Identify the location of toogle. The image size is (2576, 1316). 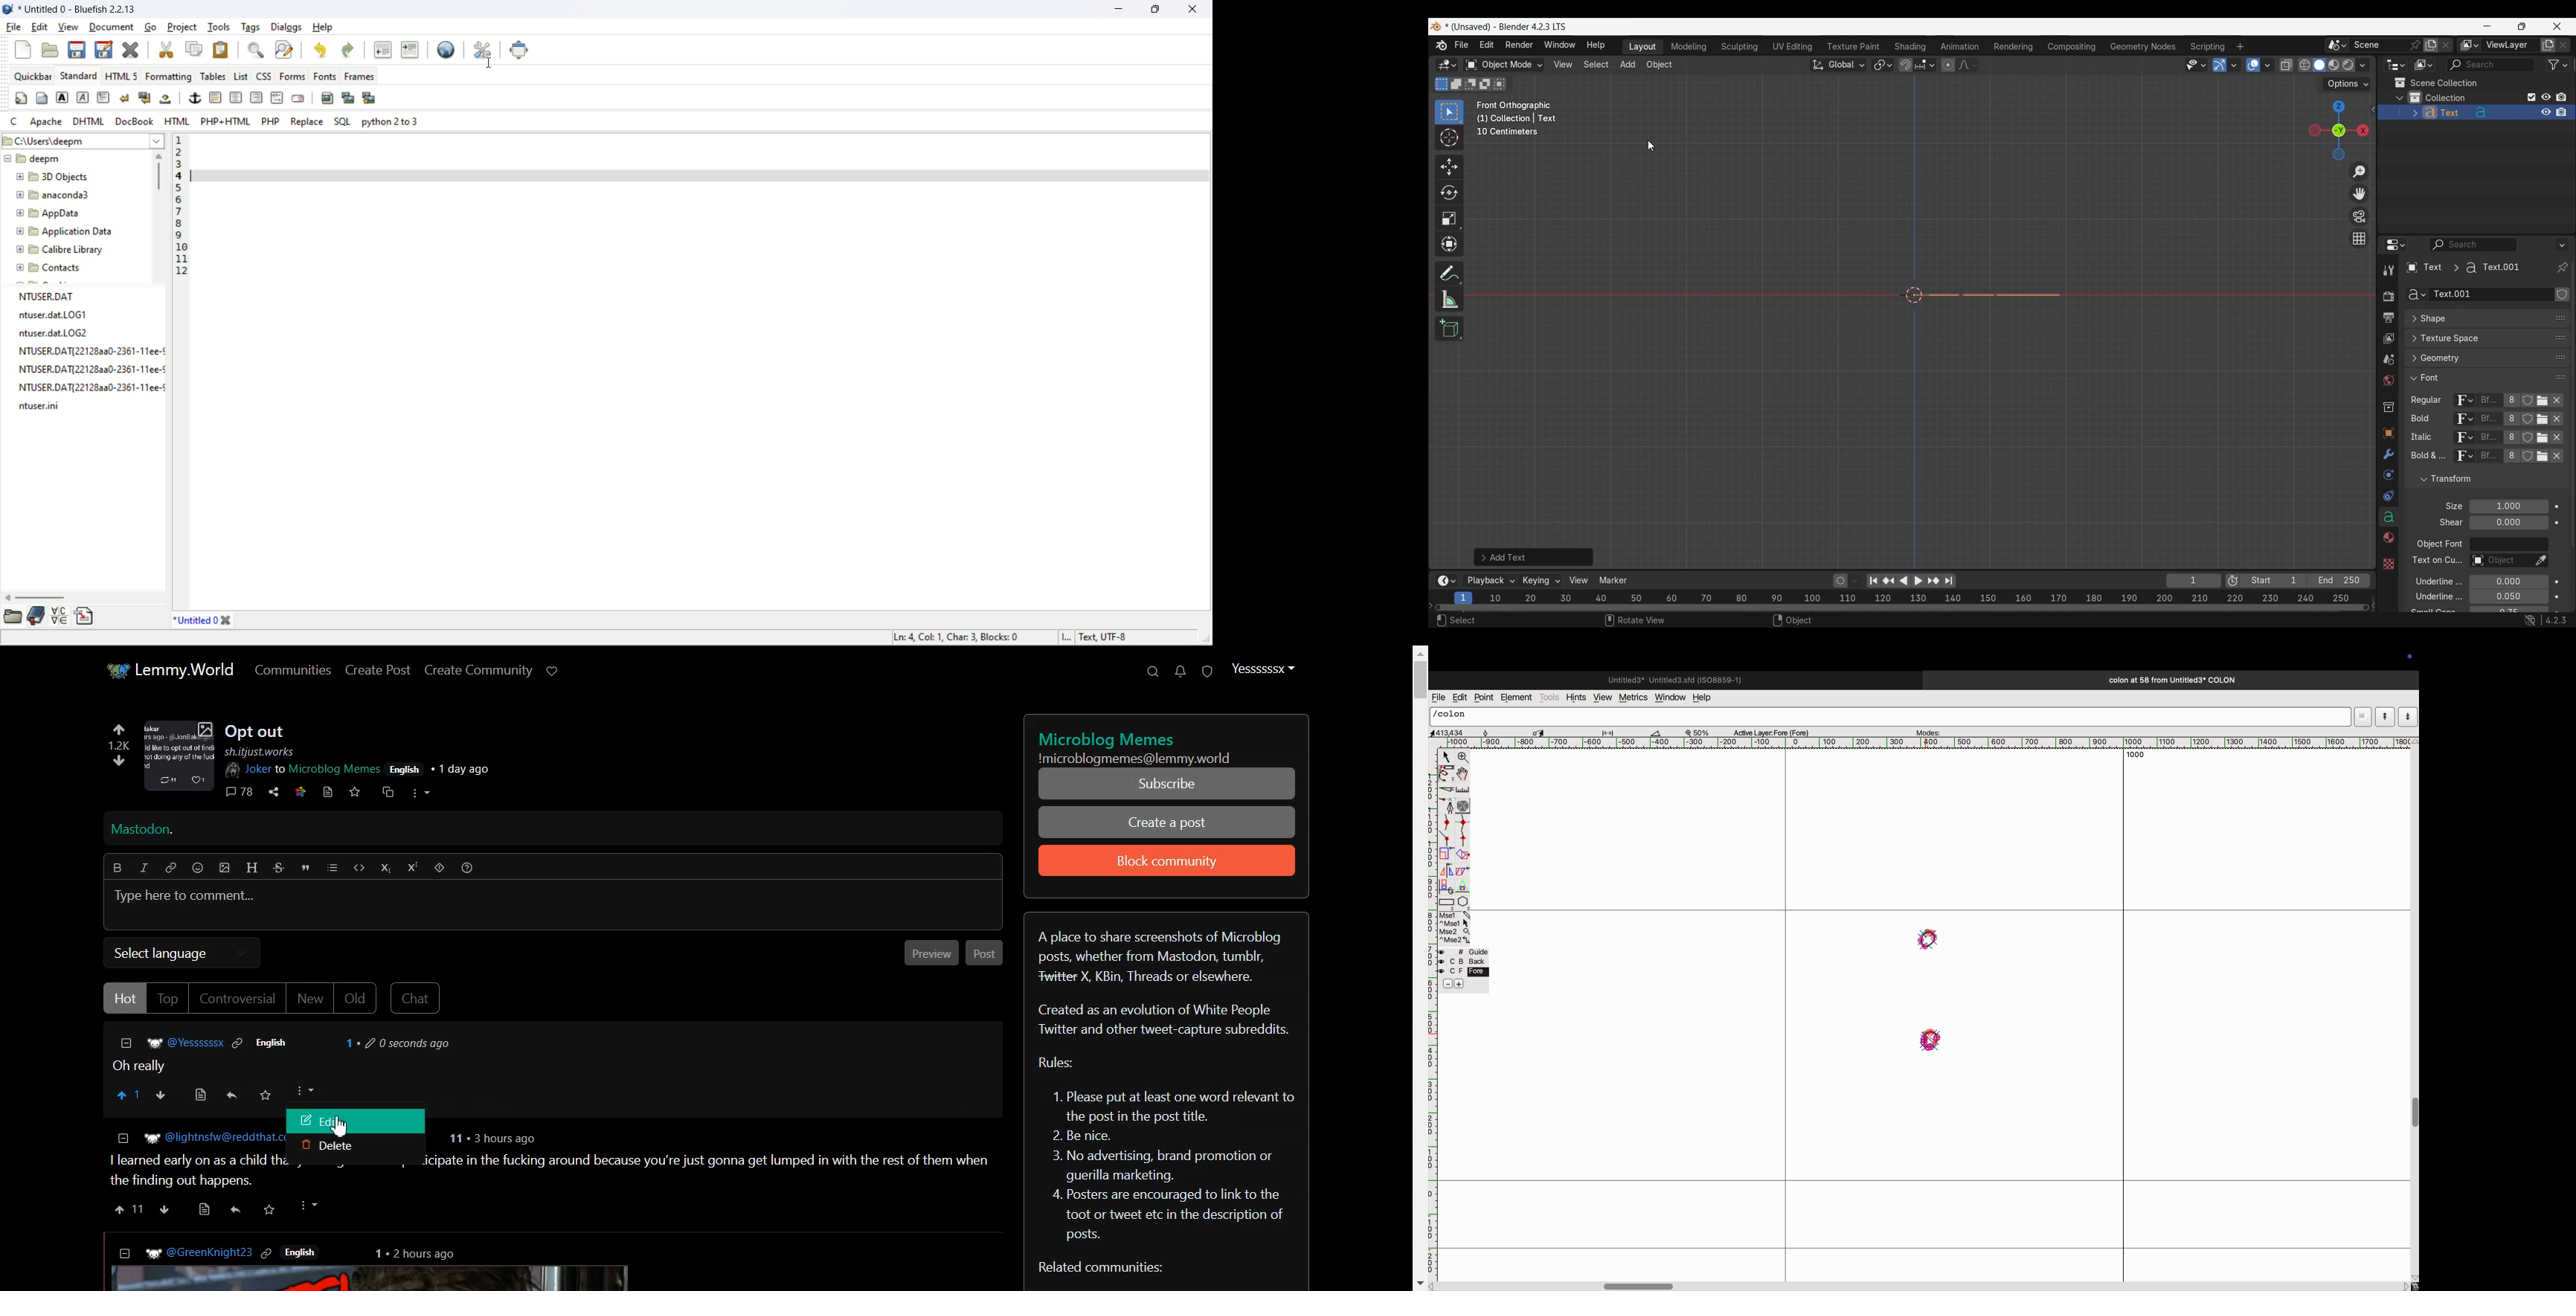
(2413, 1118).